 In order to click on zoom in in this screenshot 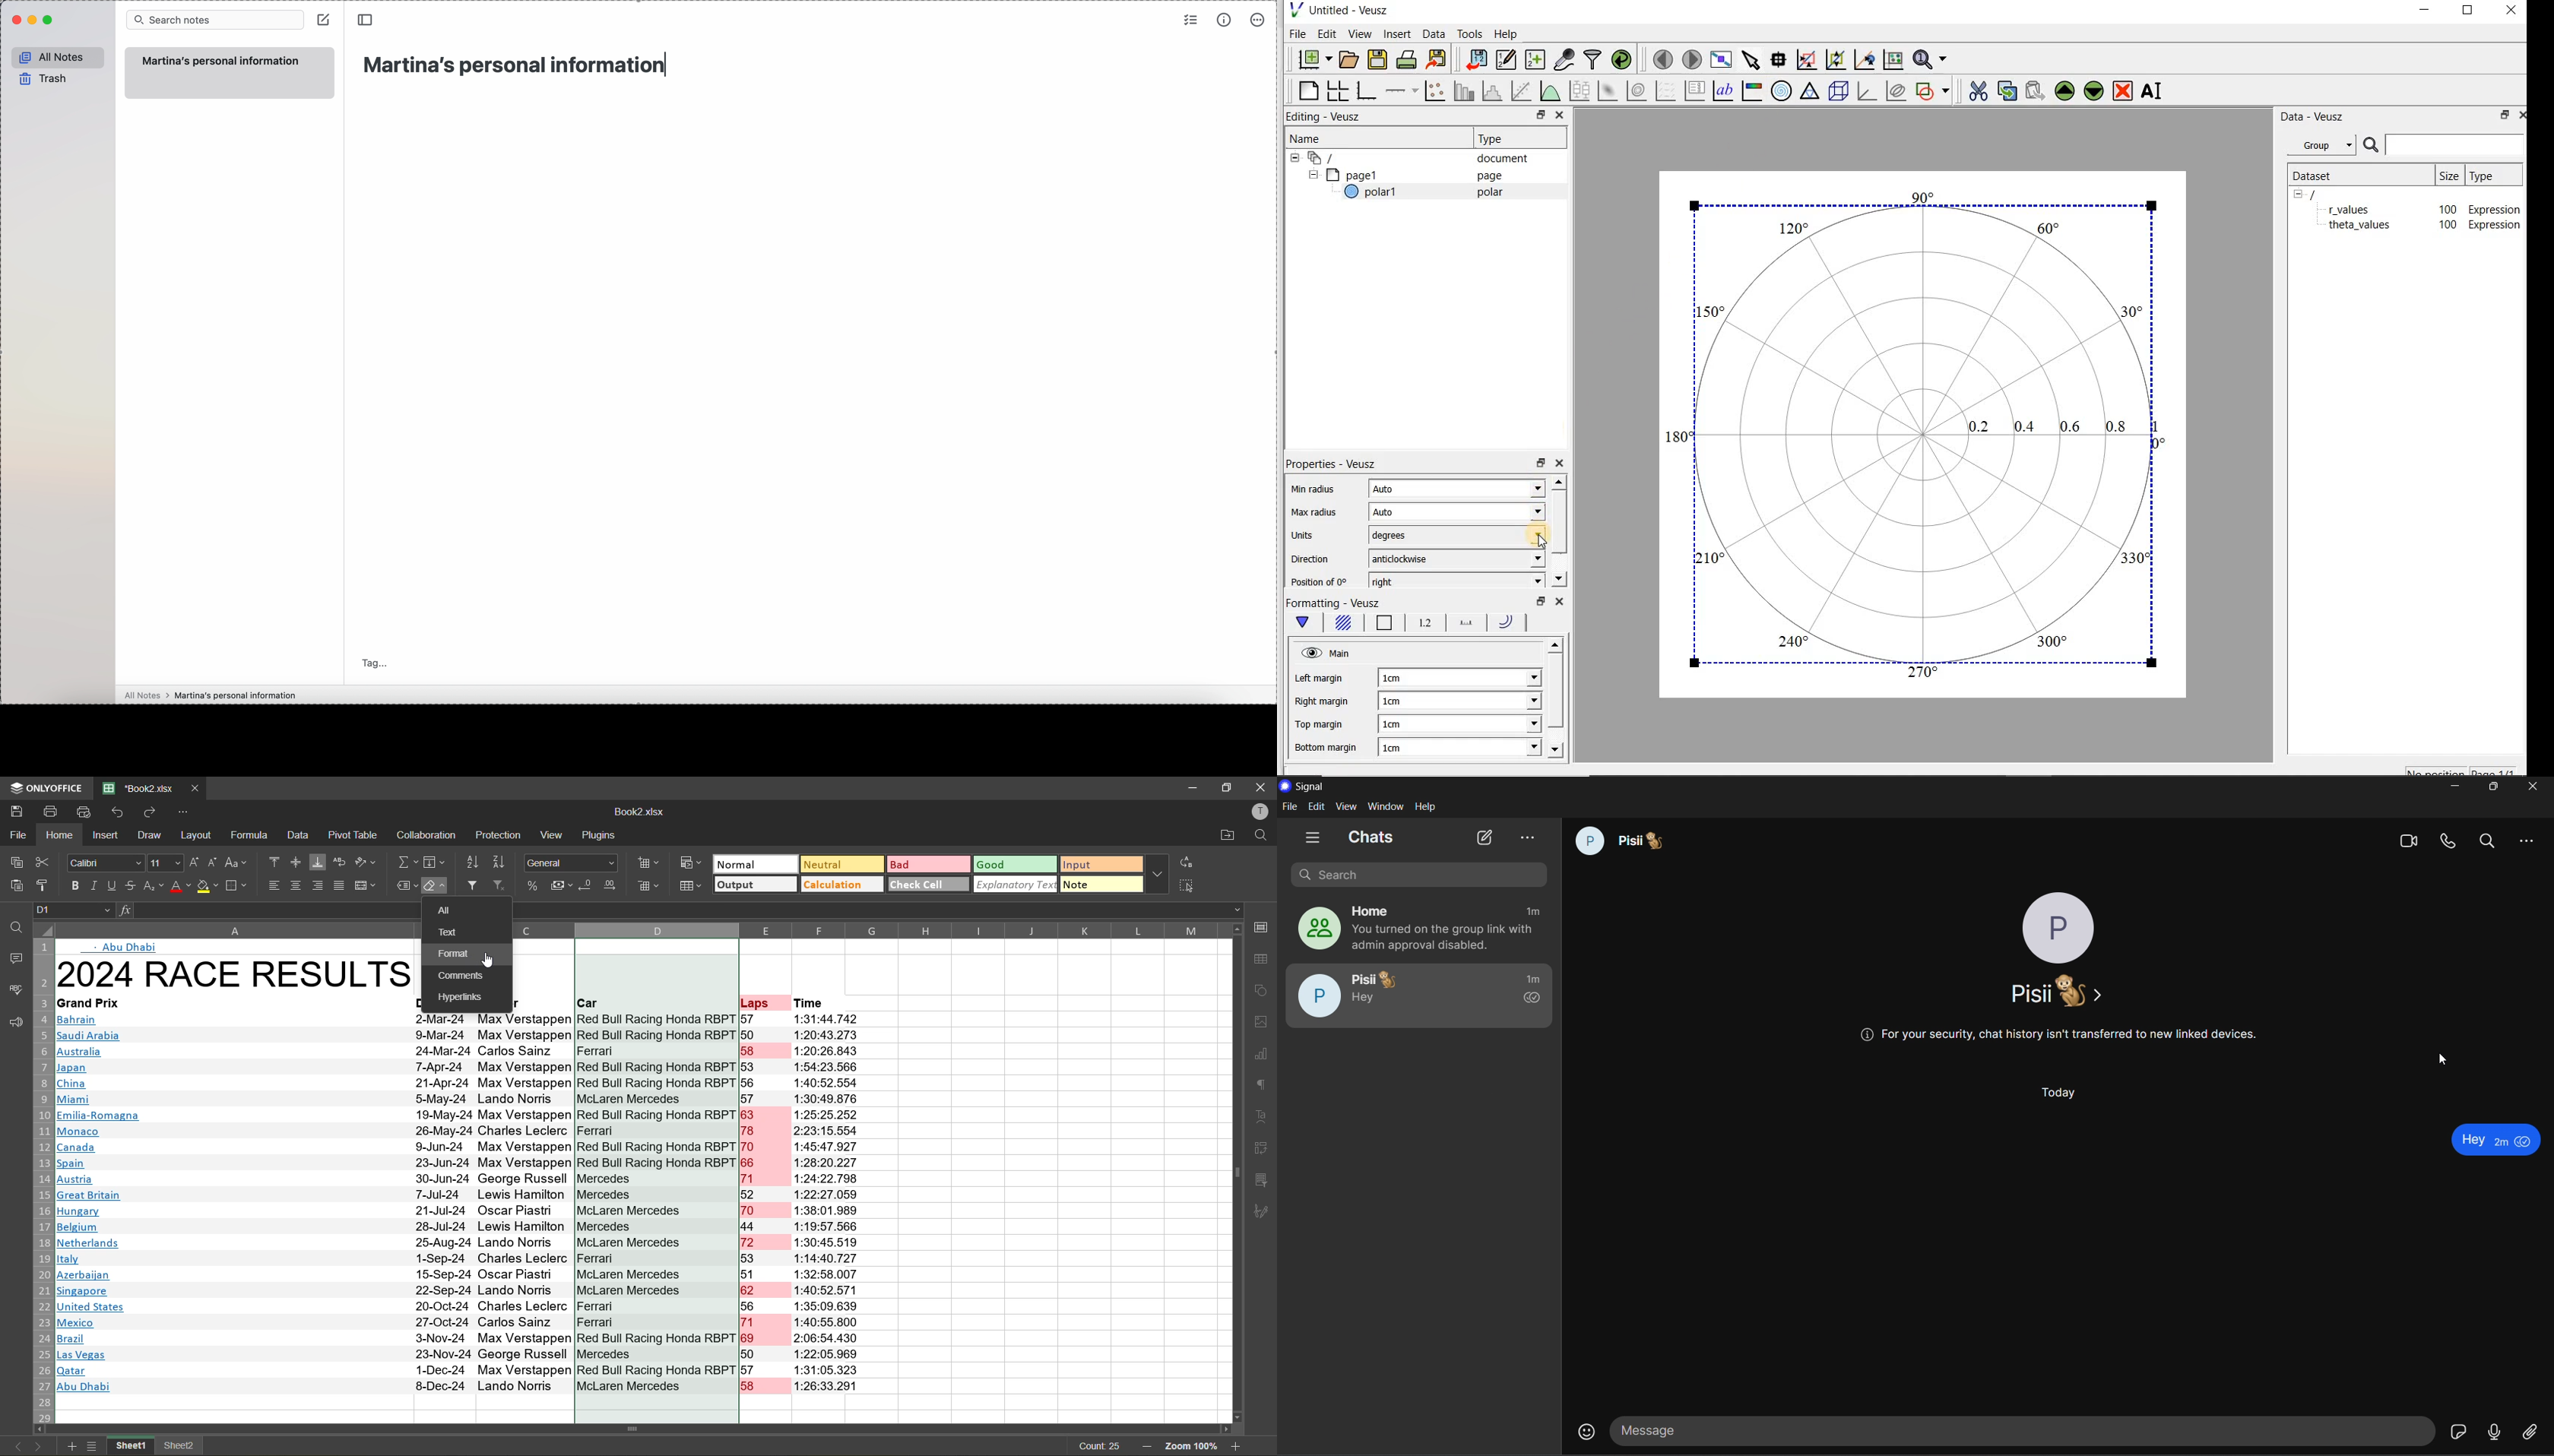, I will do `click(1238, 1448)`.